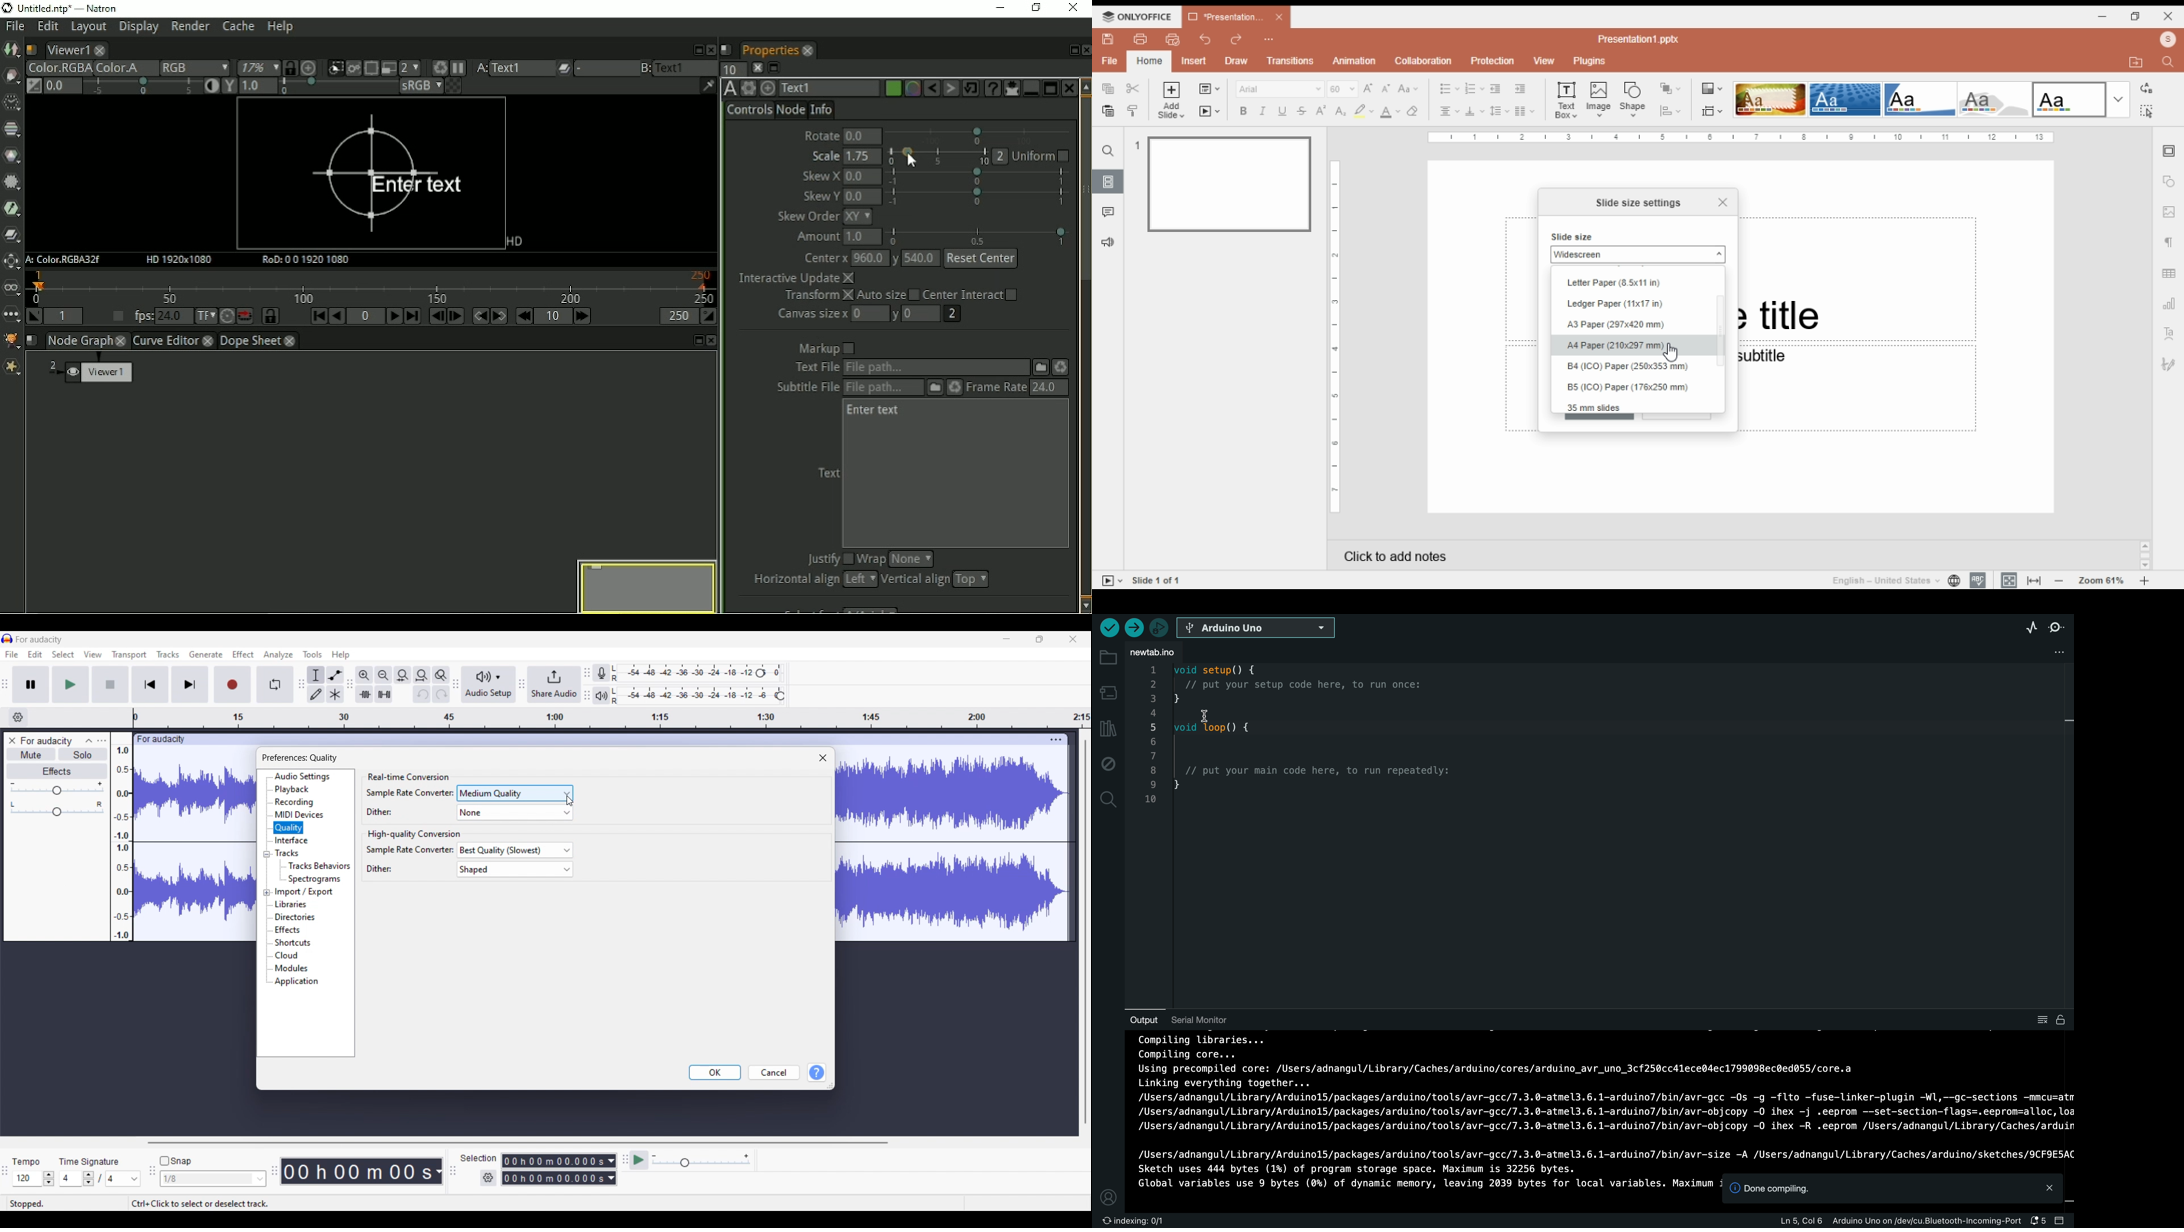 This screenshot has height=1232, width=2184. What do you see at coordinates (2170, 61) in the screenshot?
I see `find` at bounding box center [2170, 61].